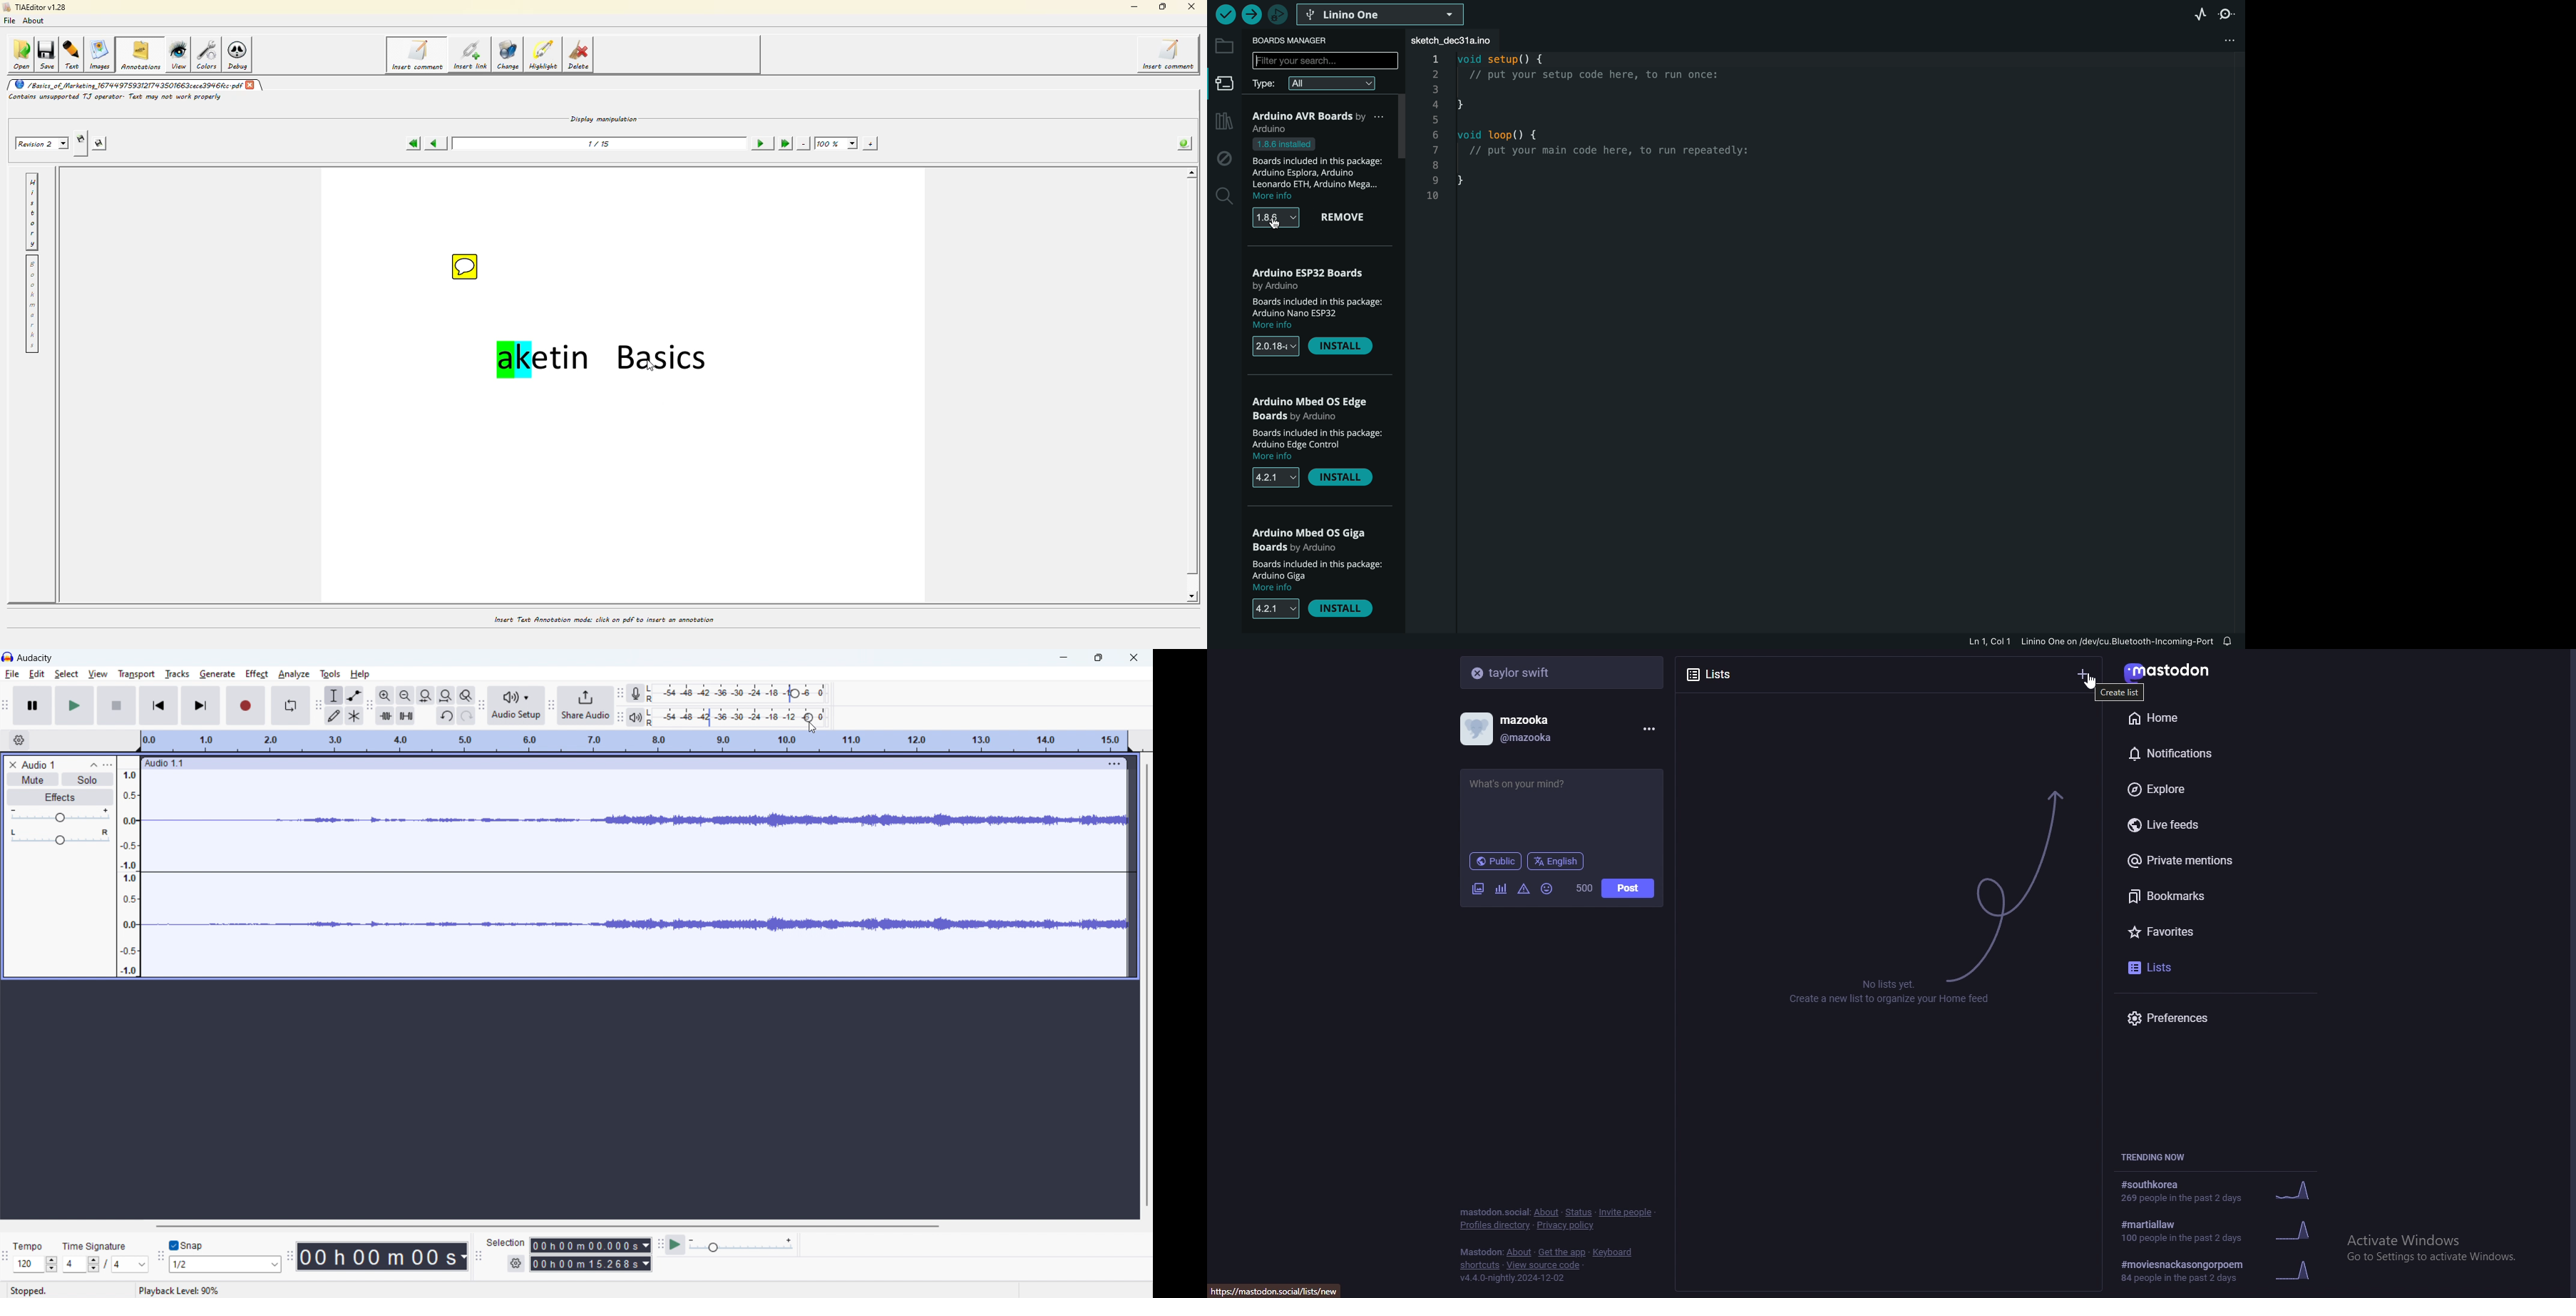  I want to click on description, so click(1319, 446).